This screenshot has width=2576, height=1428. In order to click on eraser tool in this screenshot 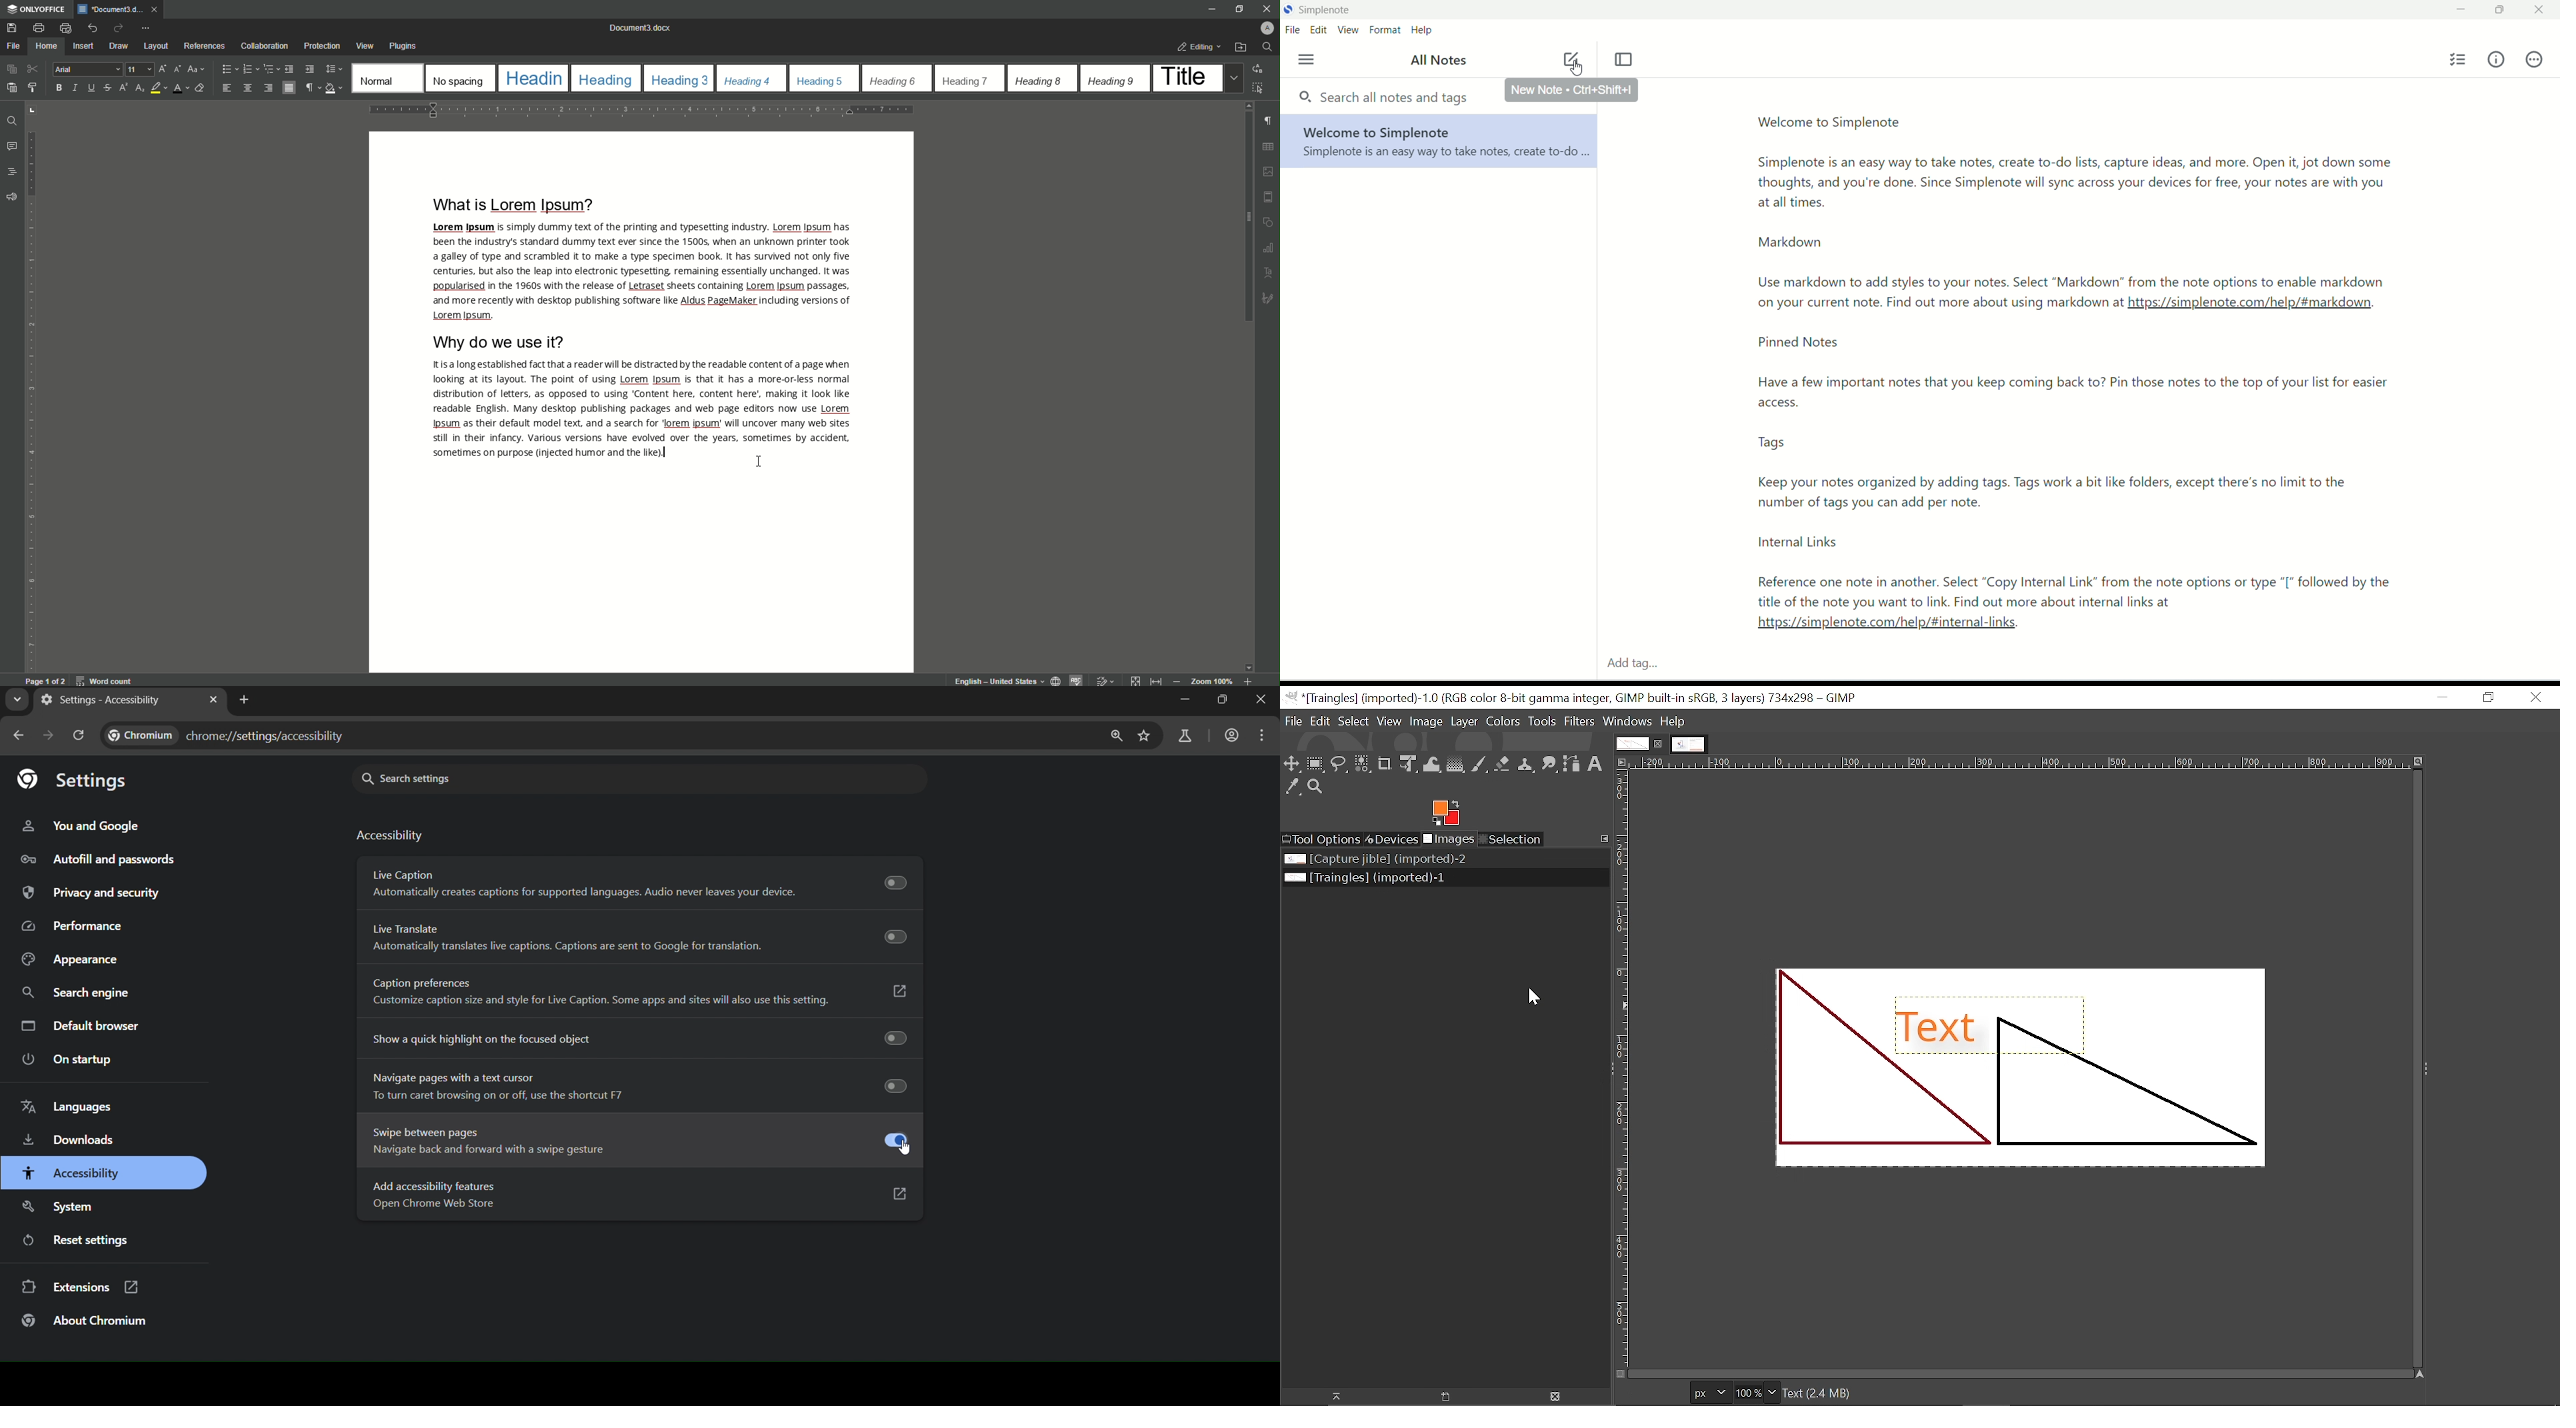, I will do `click(1503, 766)`.